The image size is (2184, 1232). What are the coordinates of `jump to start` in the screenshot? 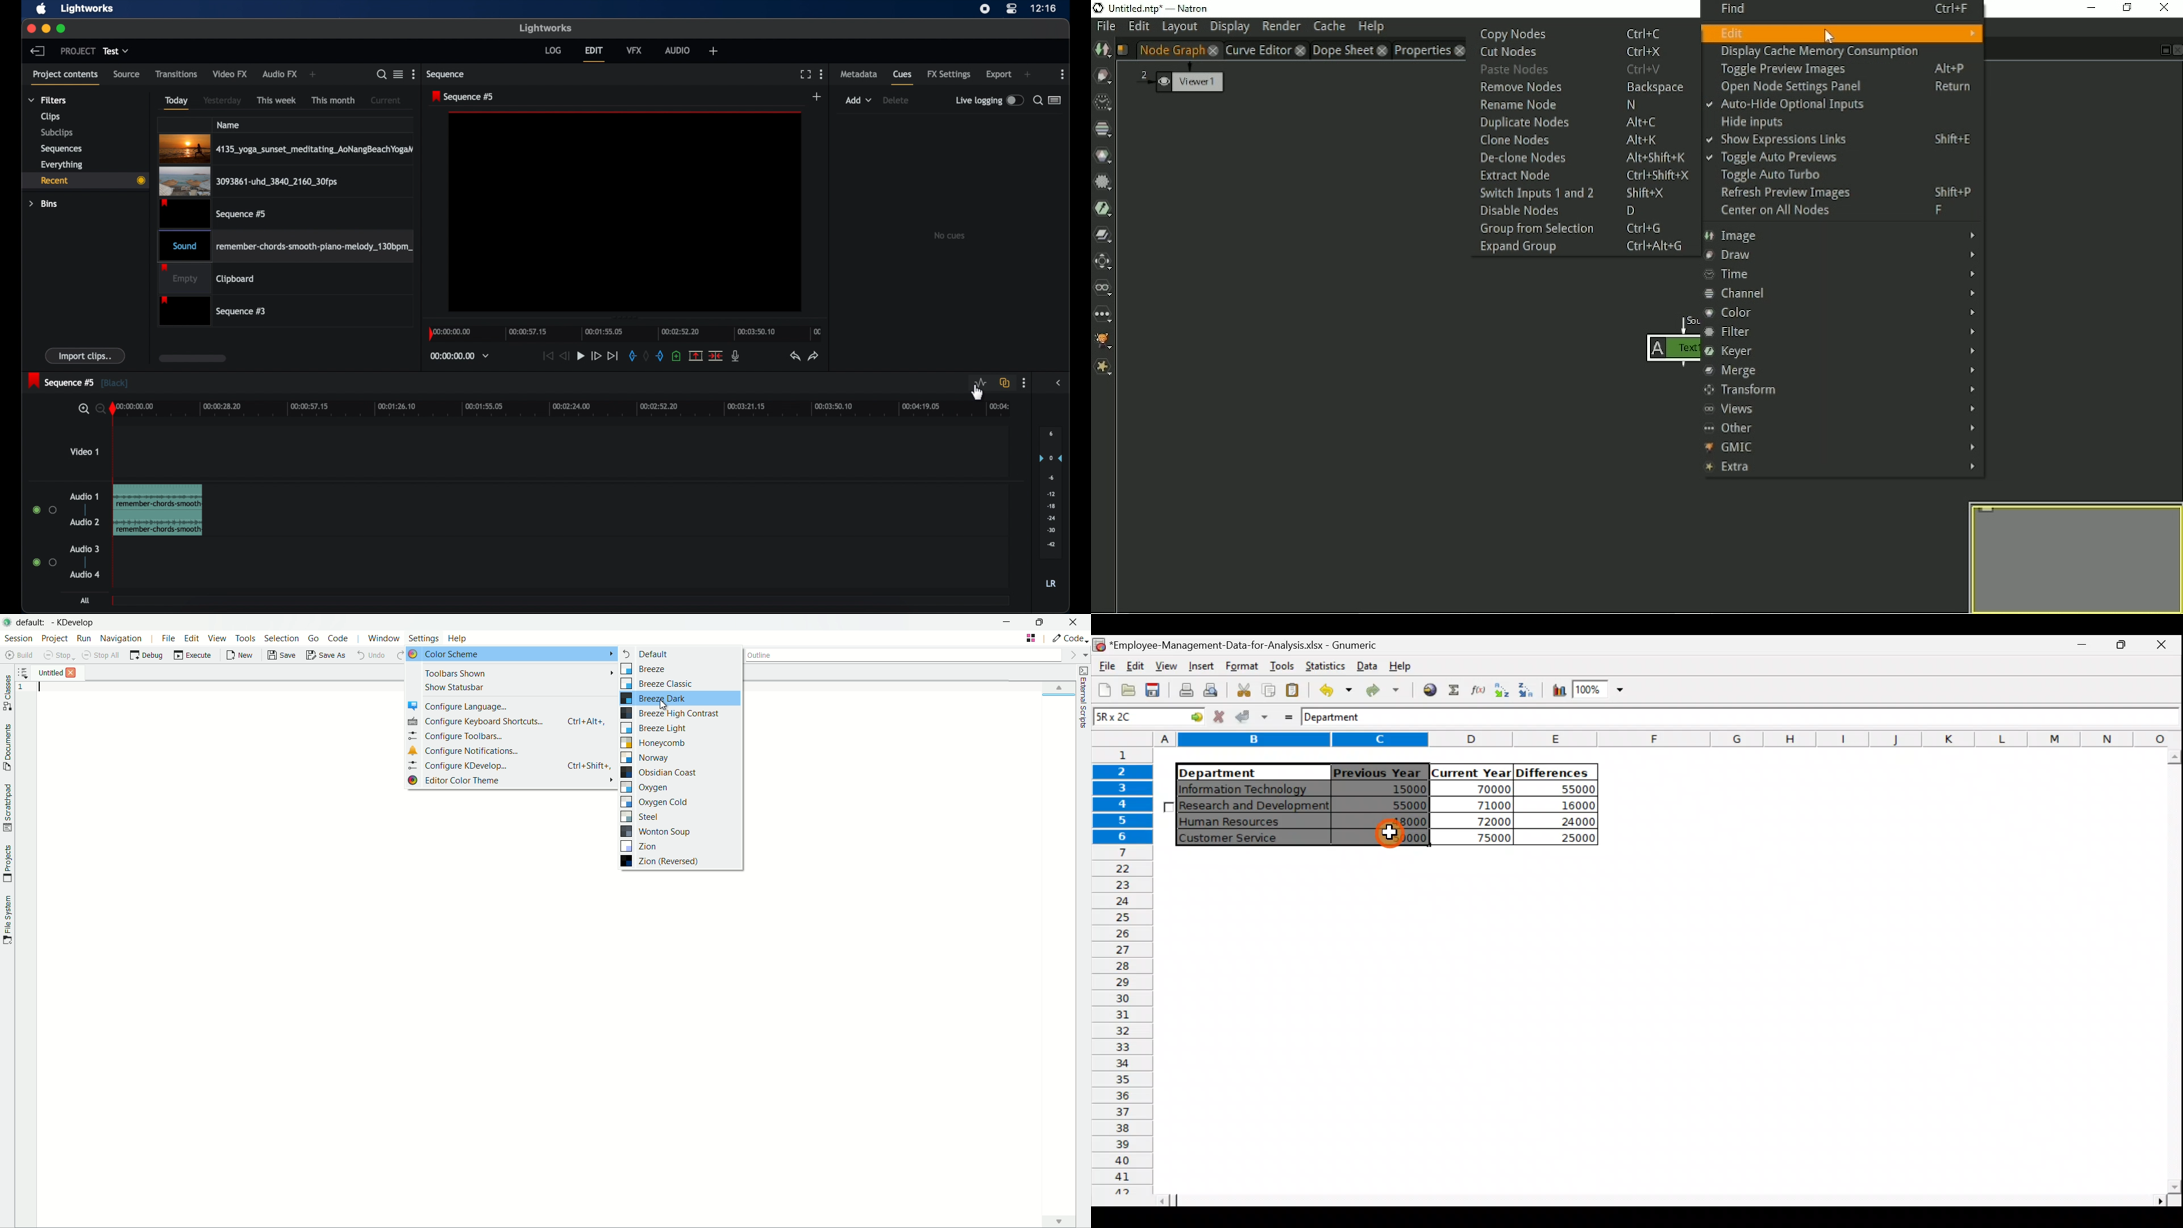 It's located at (547, 356).